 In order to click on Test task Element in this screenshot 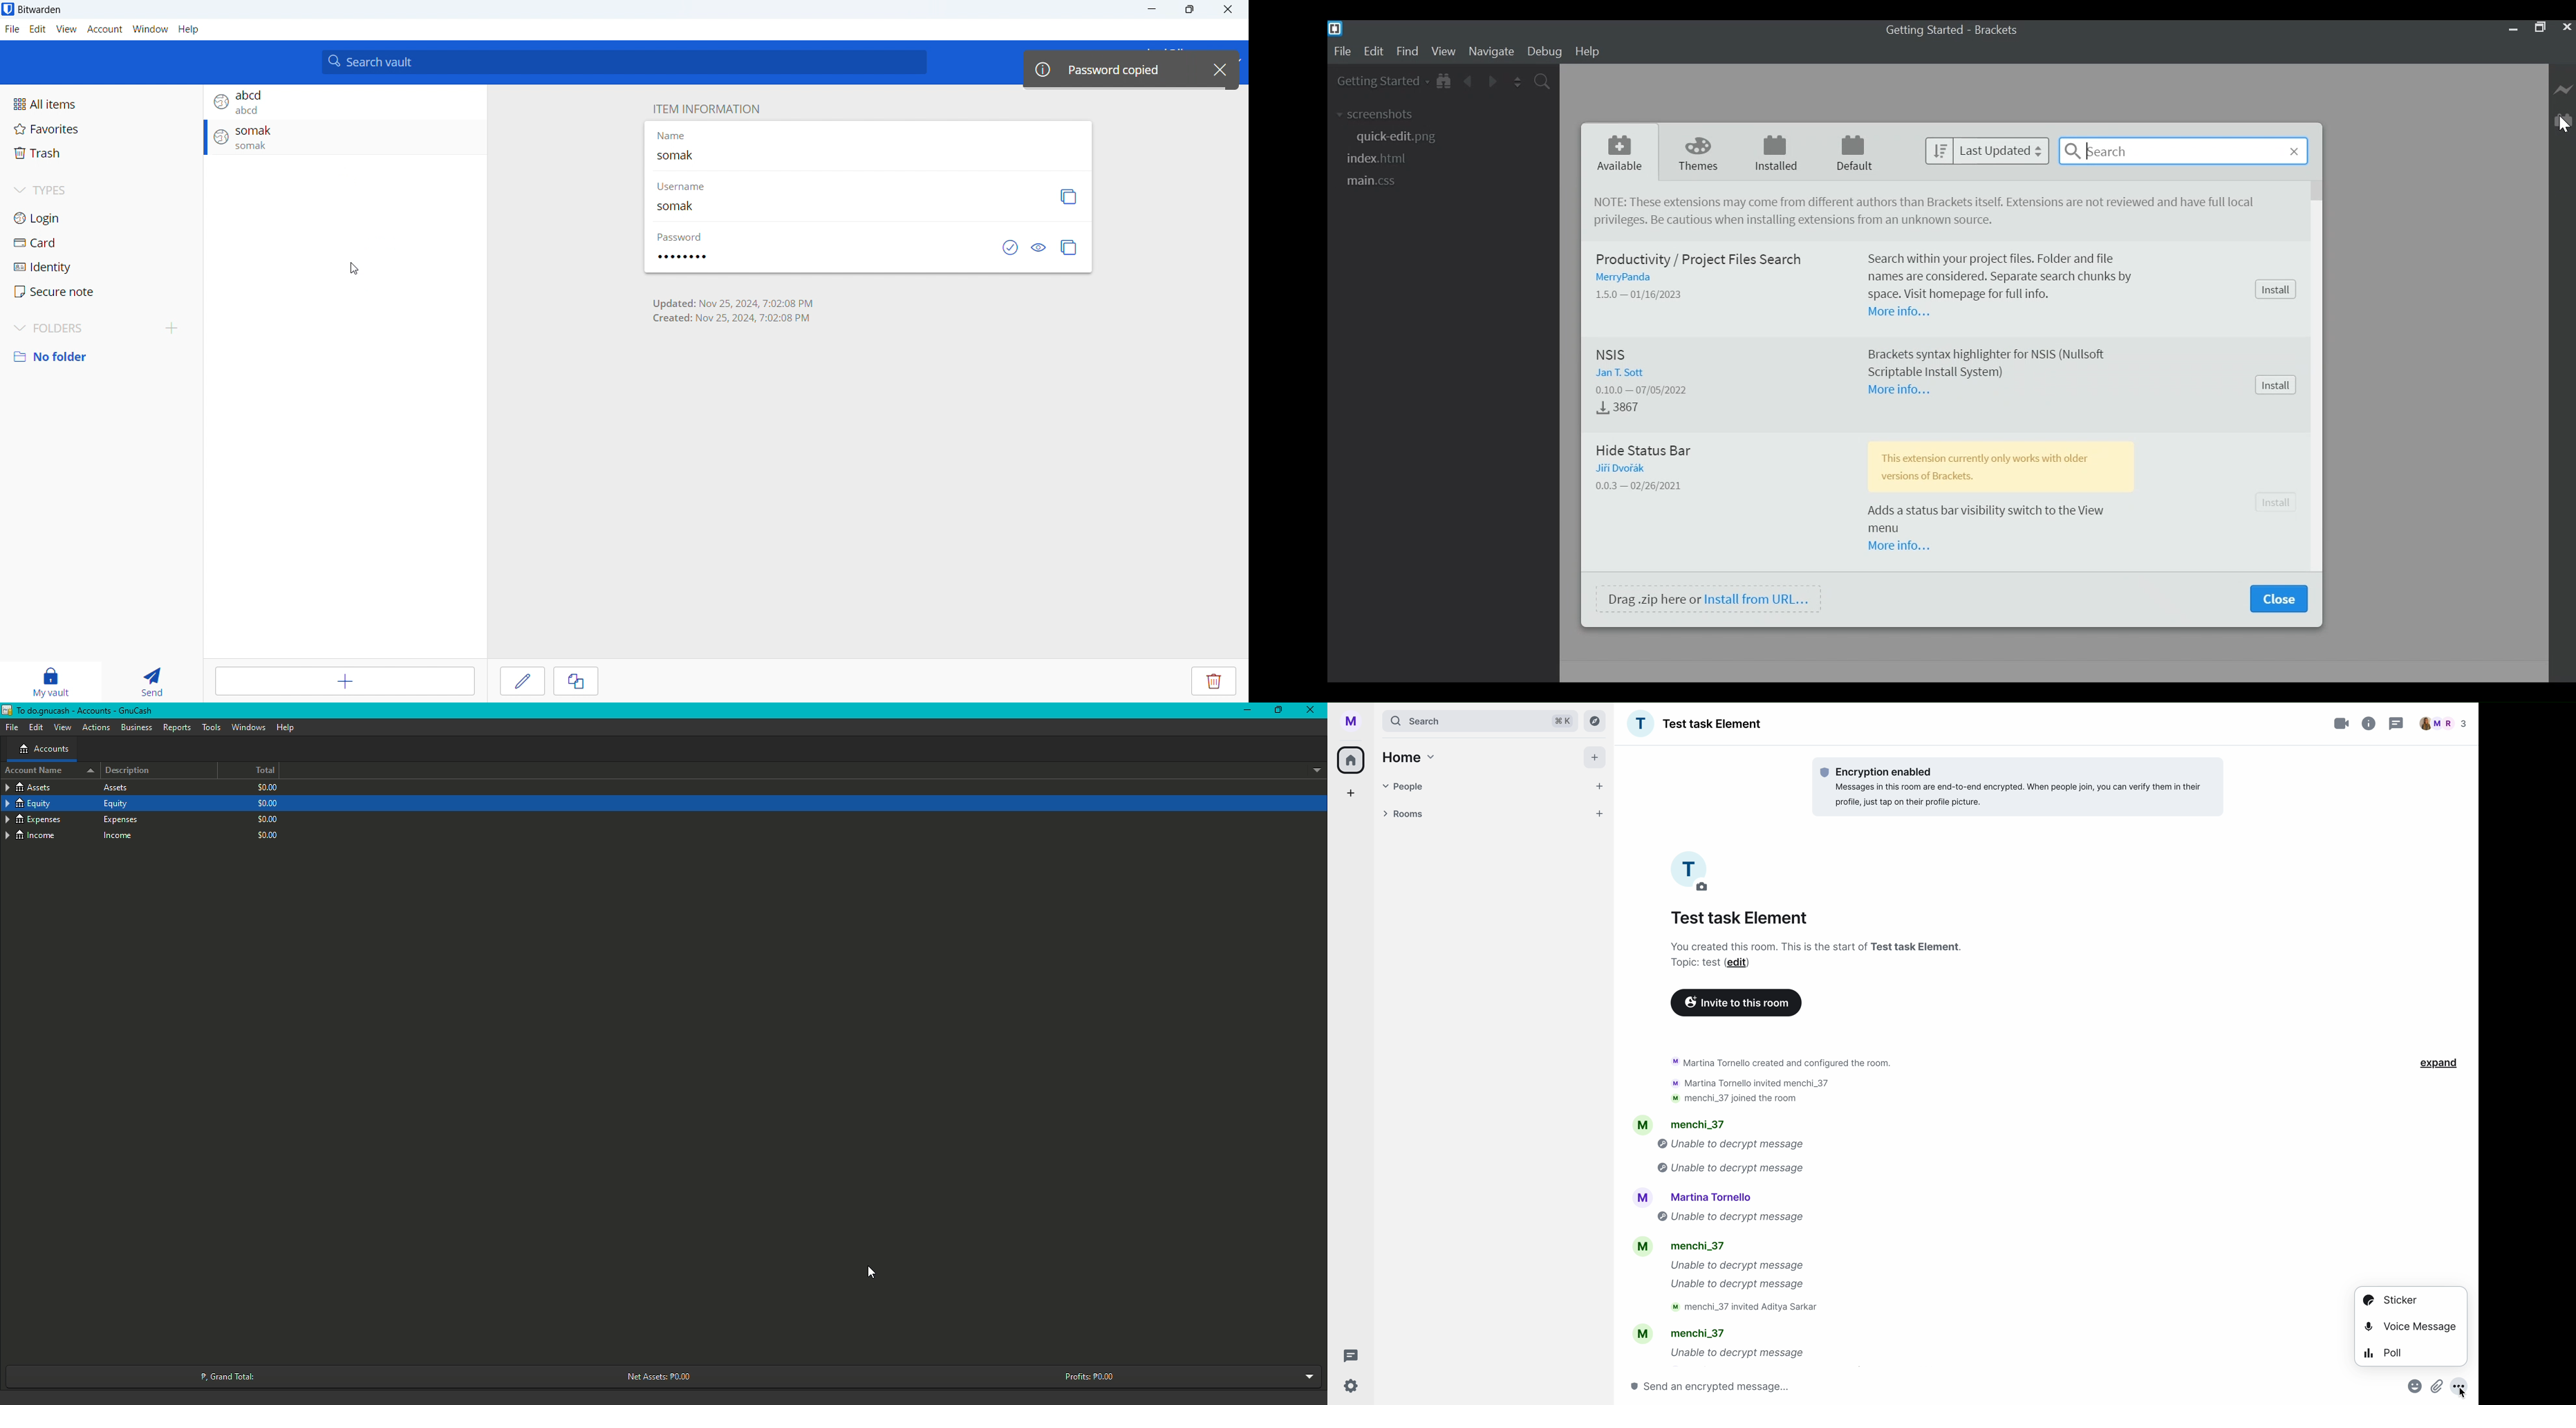, I will do `click(1694, 724)`.